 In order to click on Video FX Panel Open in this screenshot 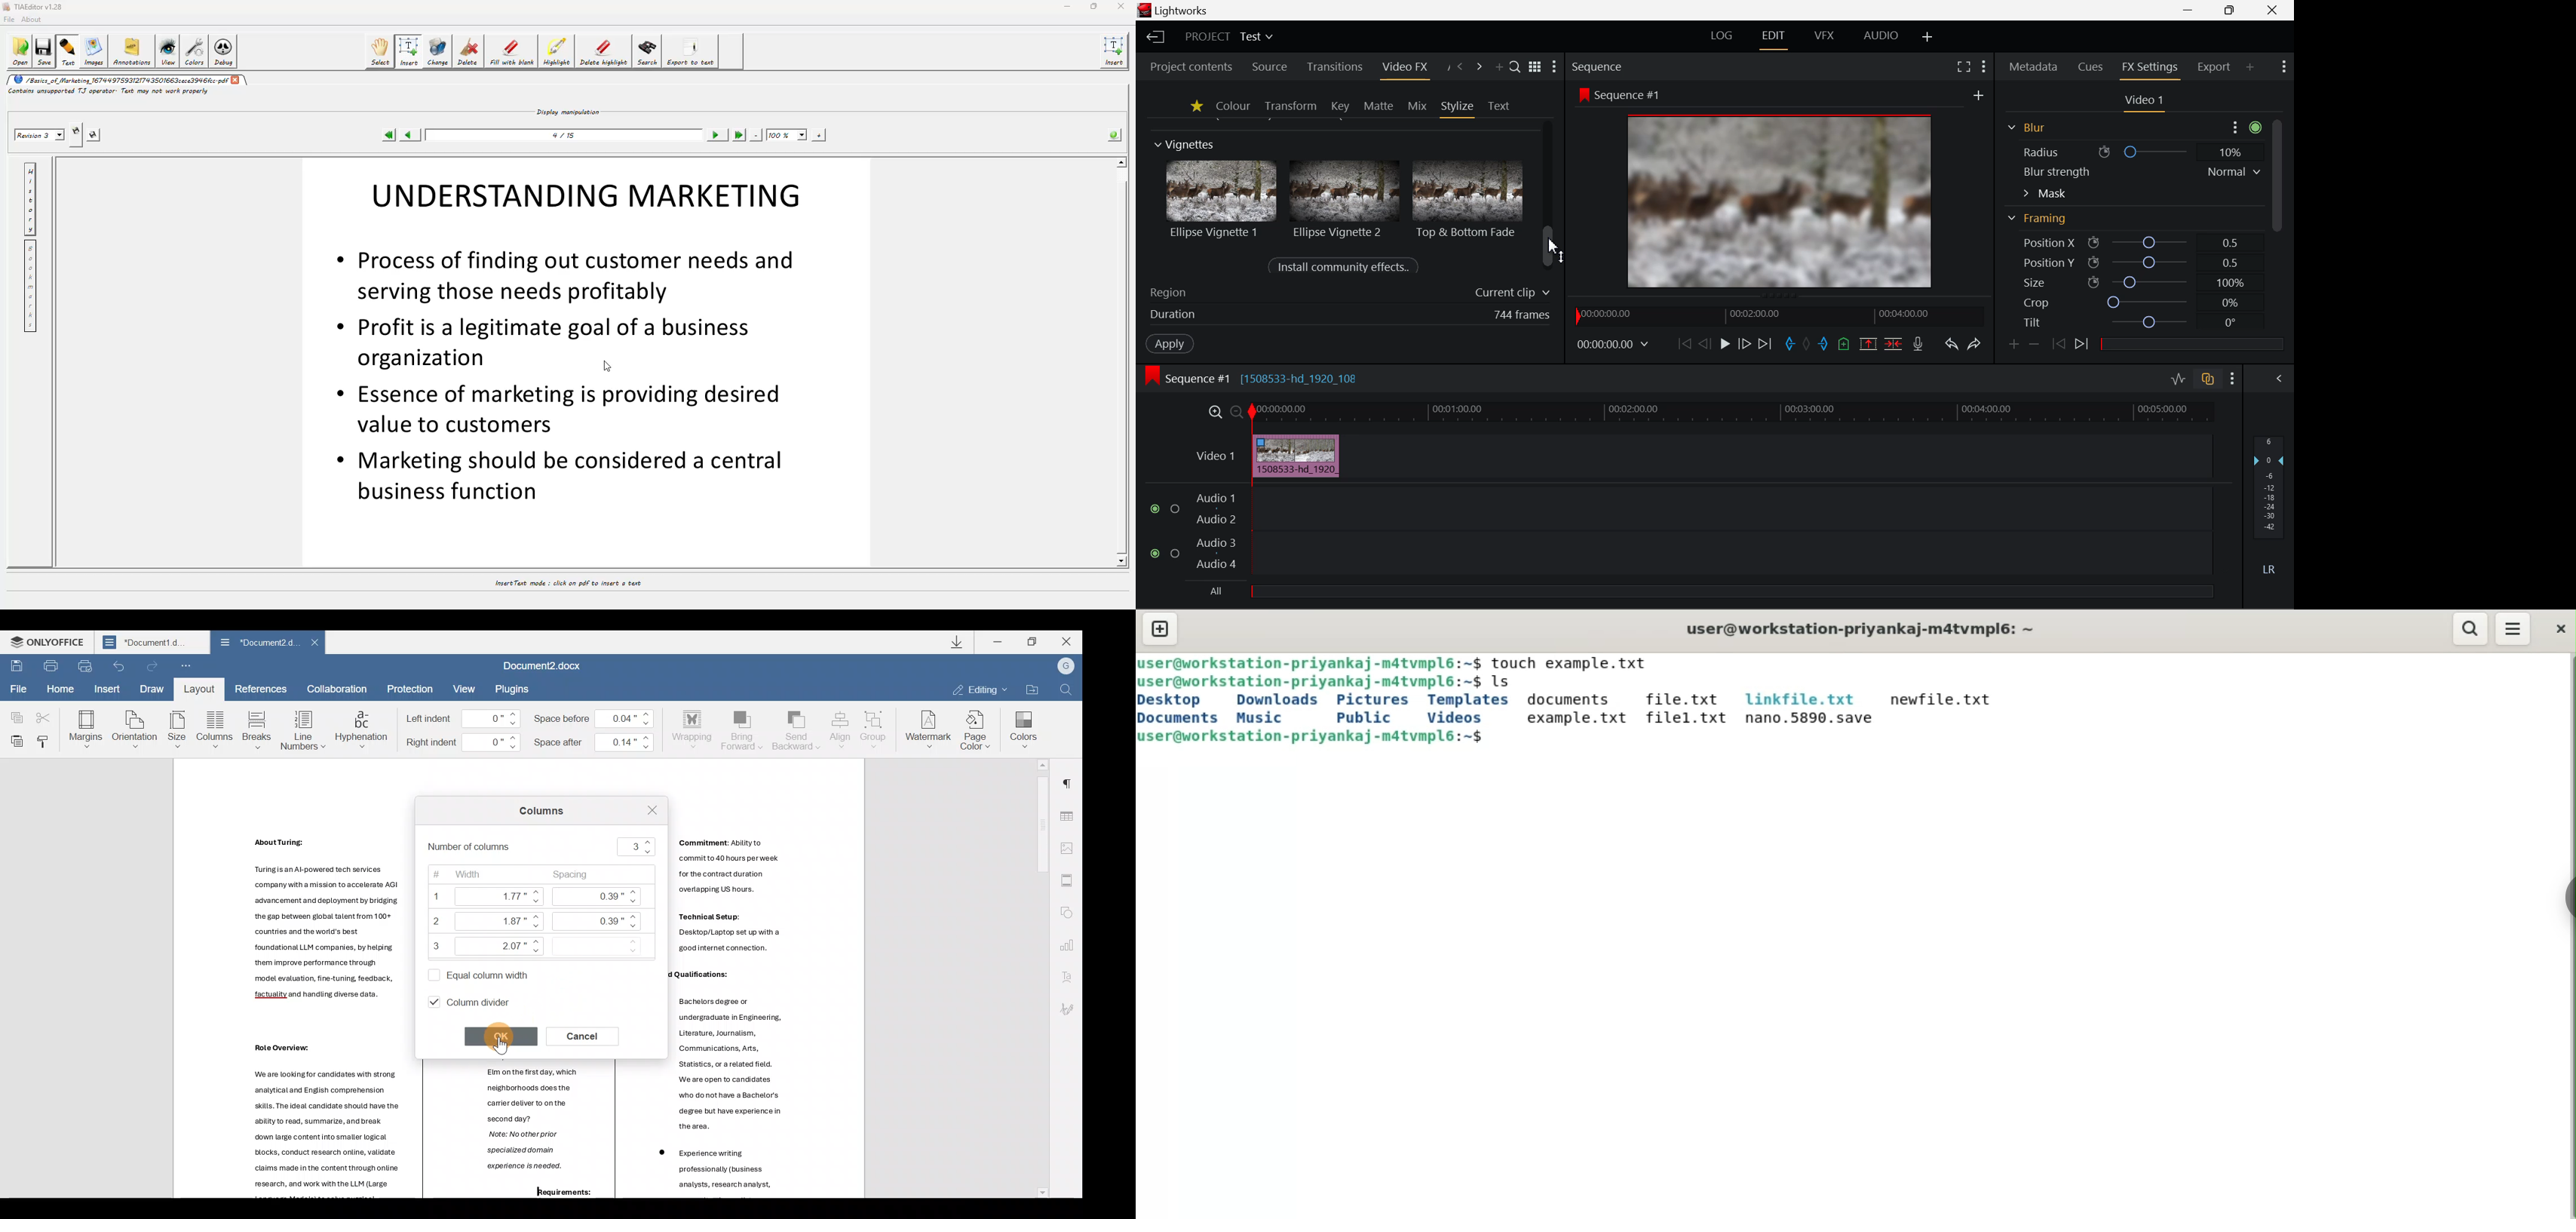, I will do `click(1408, 68)`.